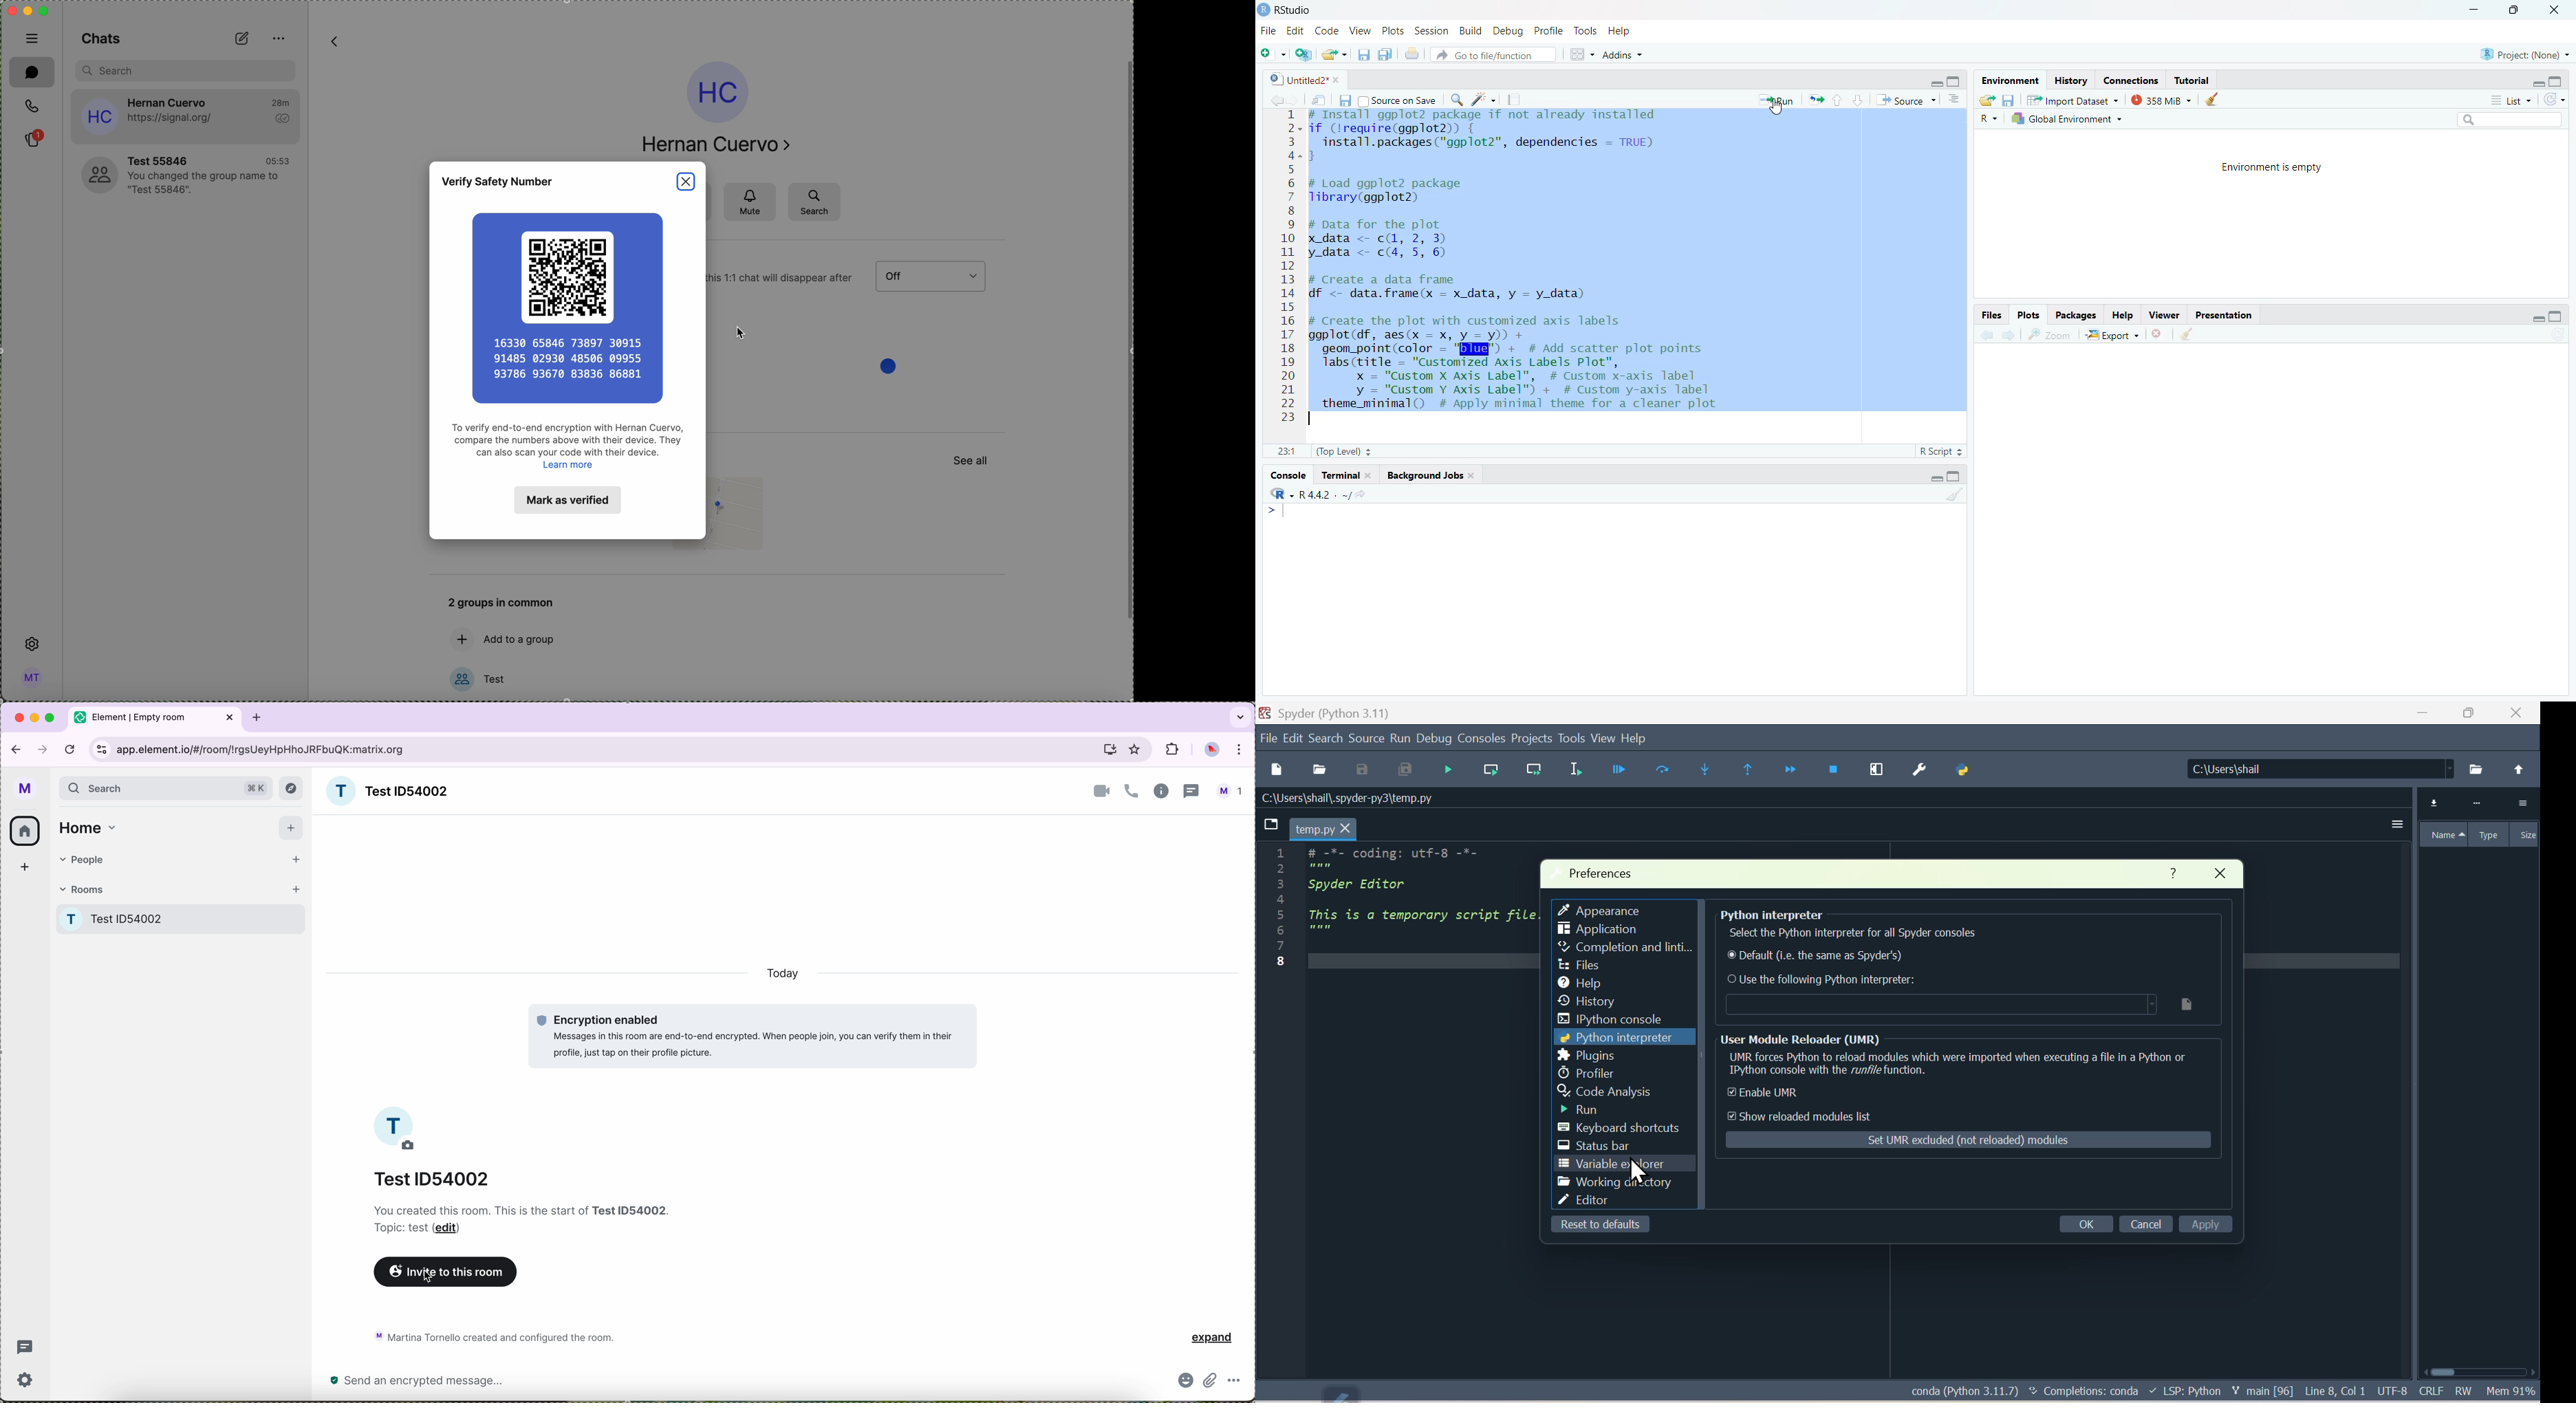 This screenshot has height=1428, width=2576. What do you see at coordinates (2162, 316) in the screenshot?
I see `Viewer` at bounding box center [2162, 316].